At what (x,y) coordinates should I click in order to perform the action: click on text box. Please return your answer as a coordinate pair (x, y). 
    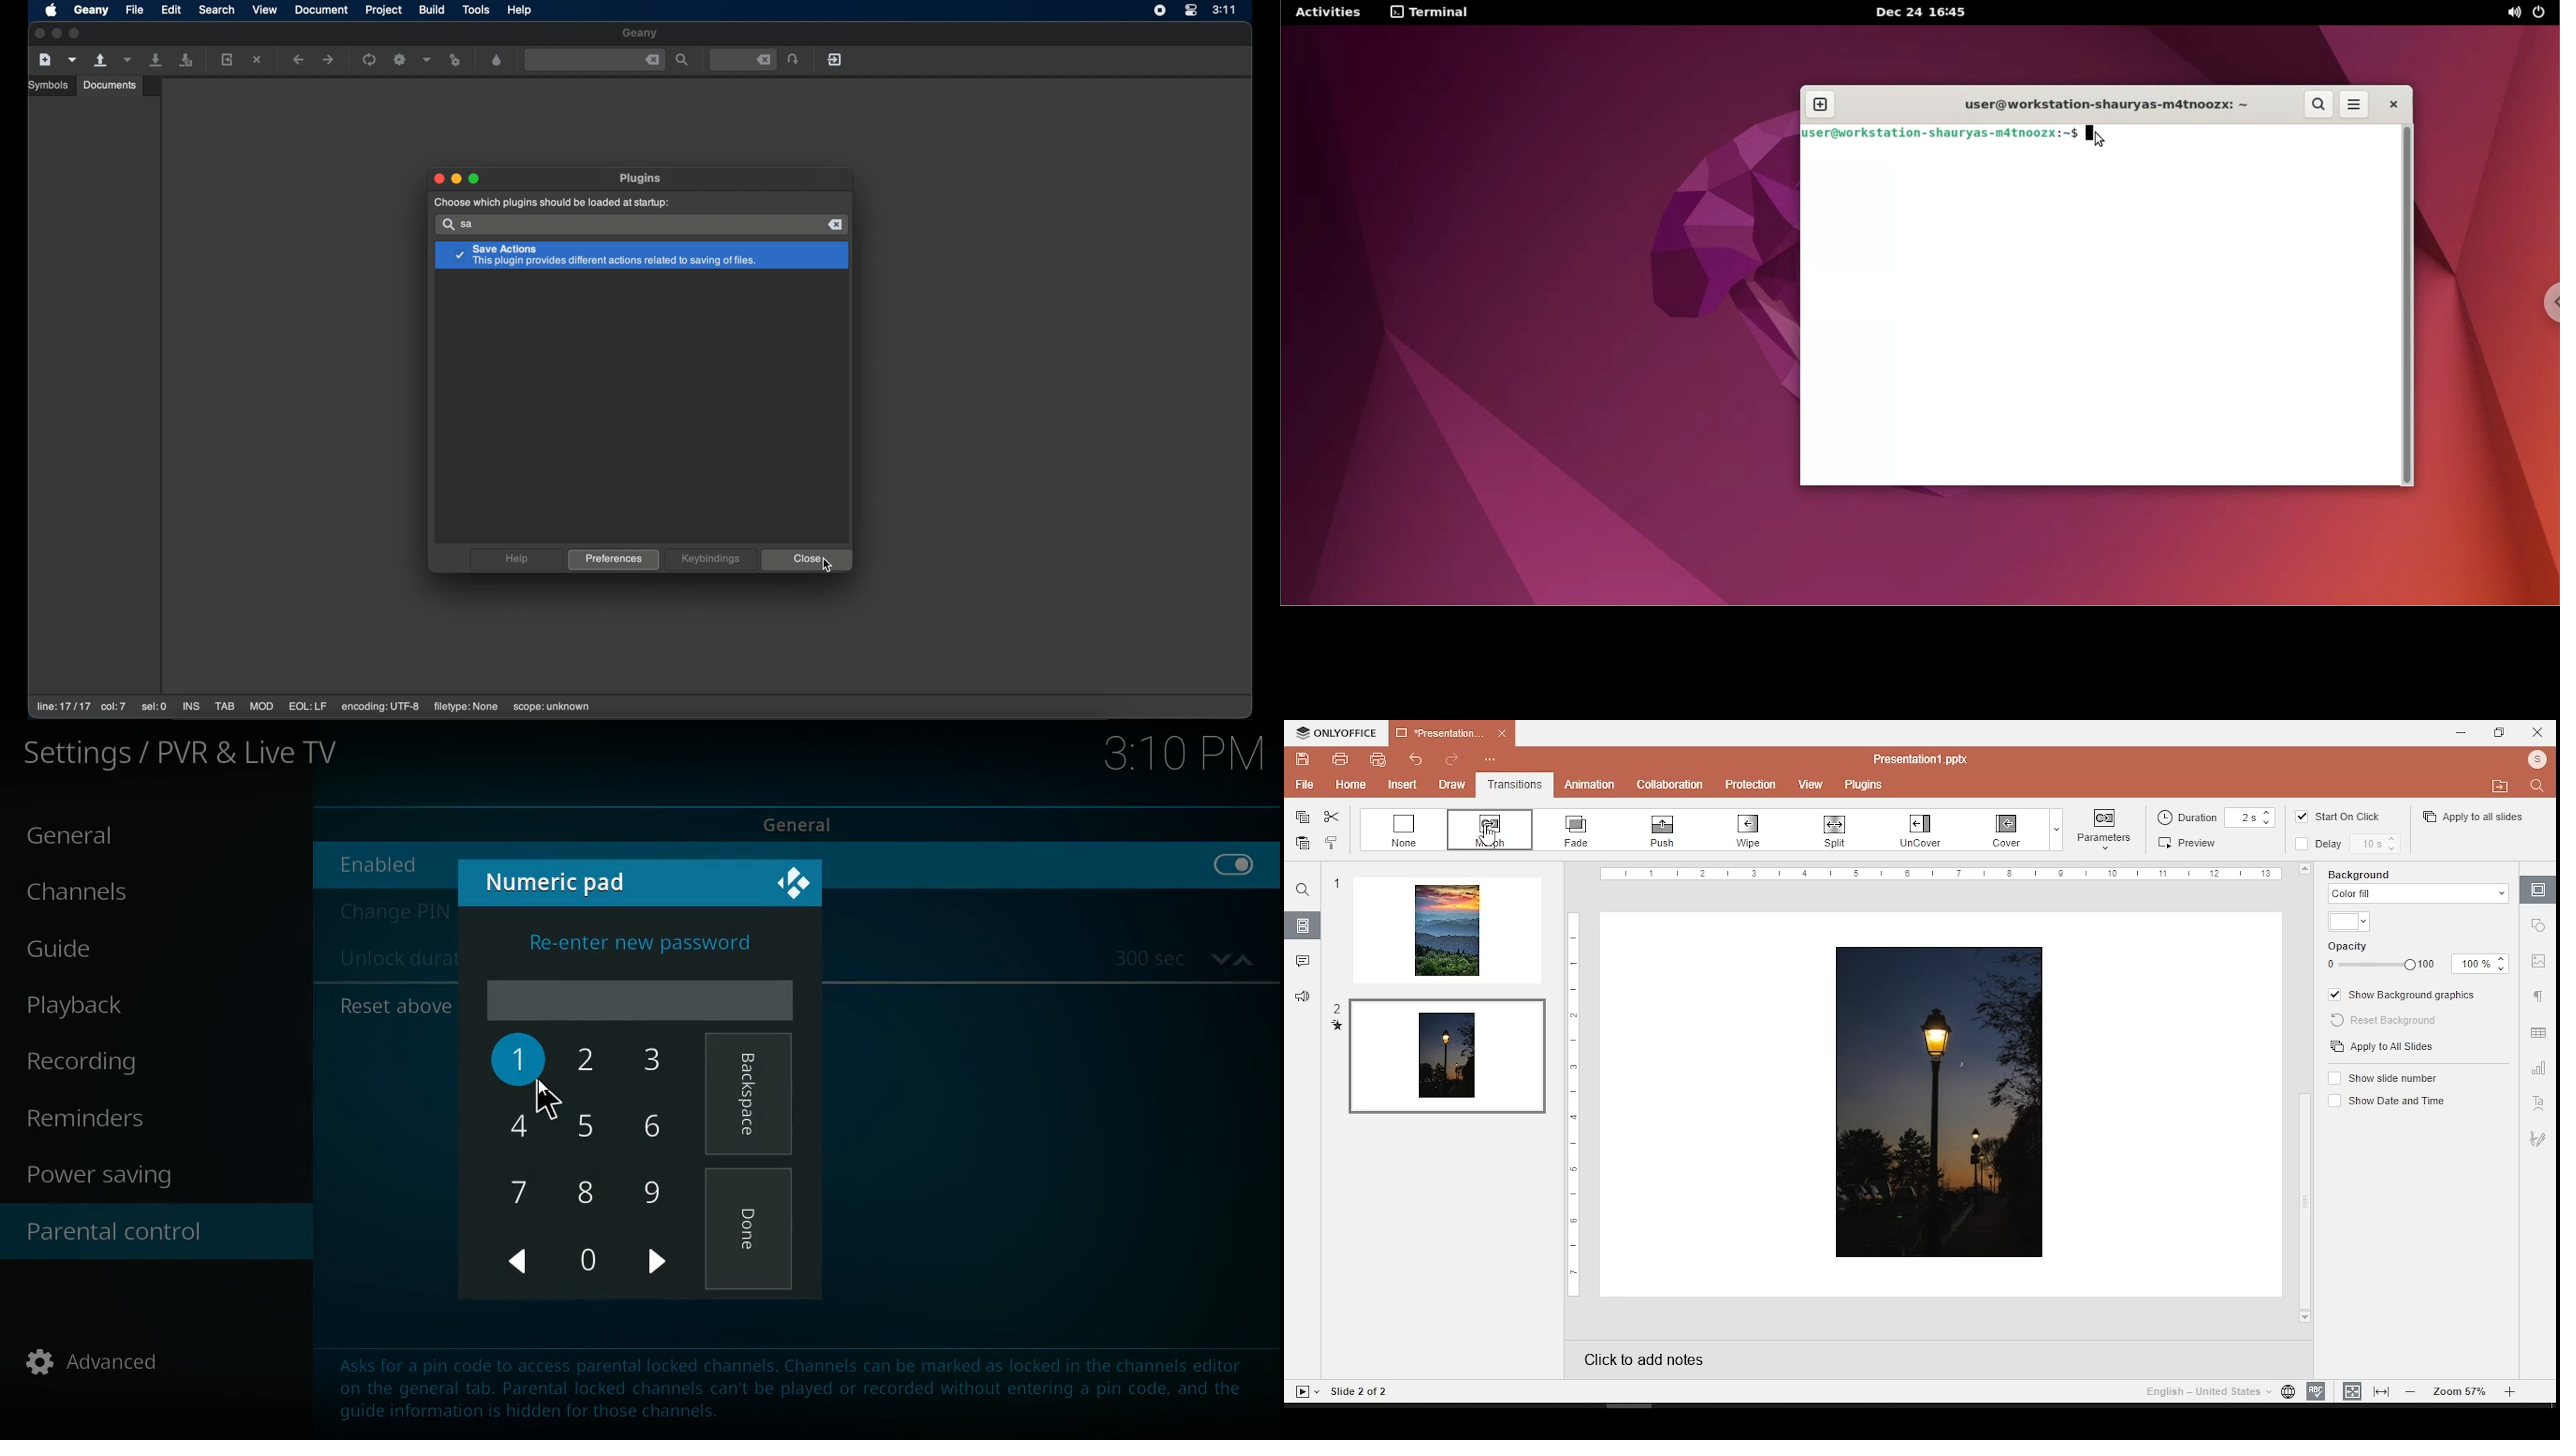
    Looking at the image, I should click on (1836, 832).